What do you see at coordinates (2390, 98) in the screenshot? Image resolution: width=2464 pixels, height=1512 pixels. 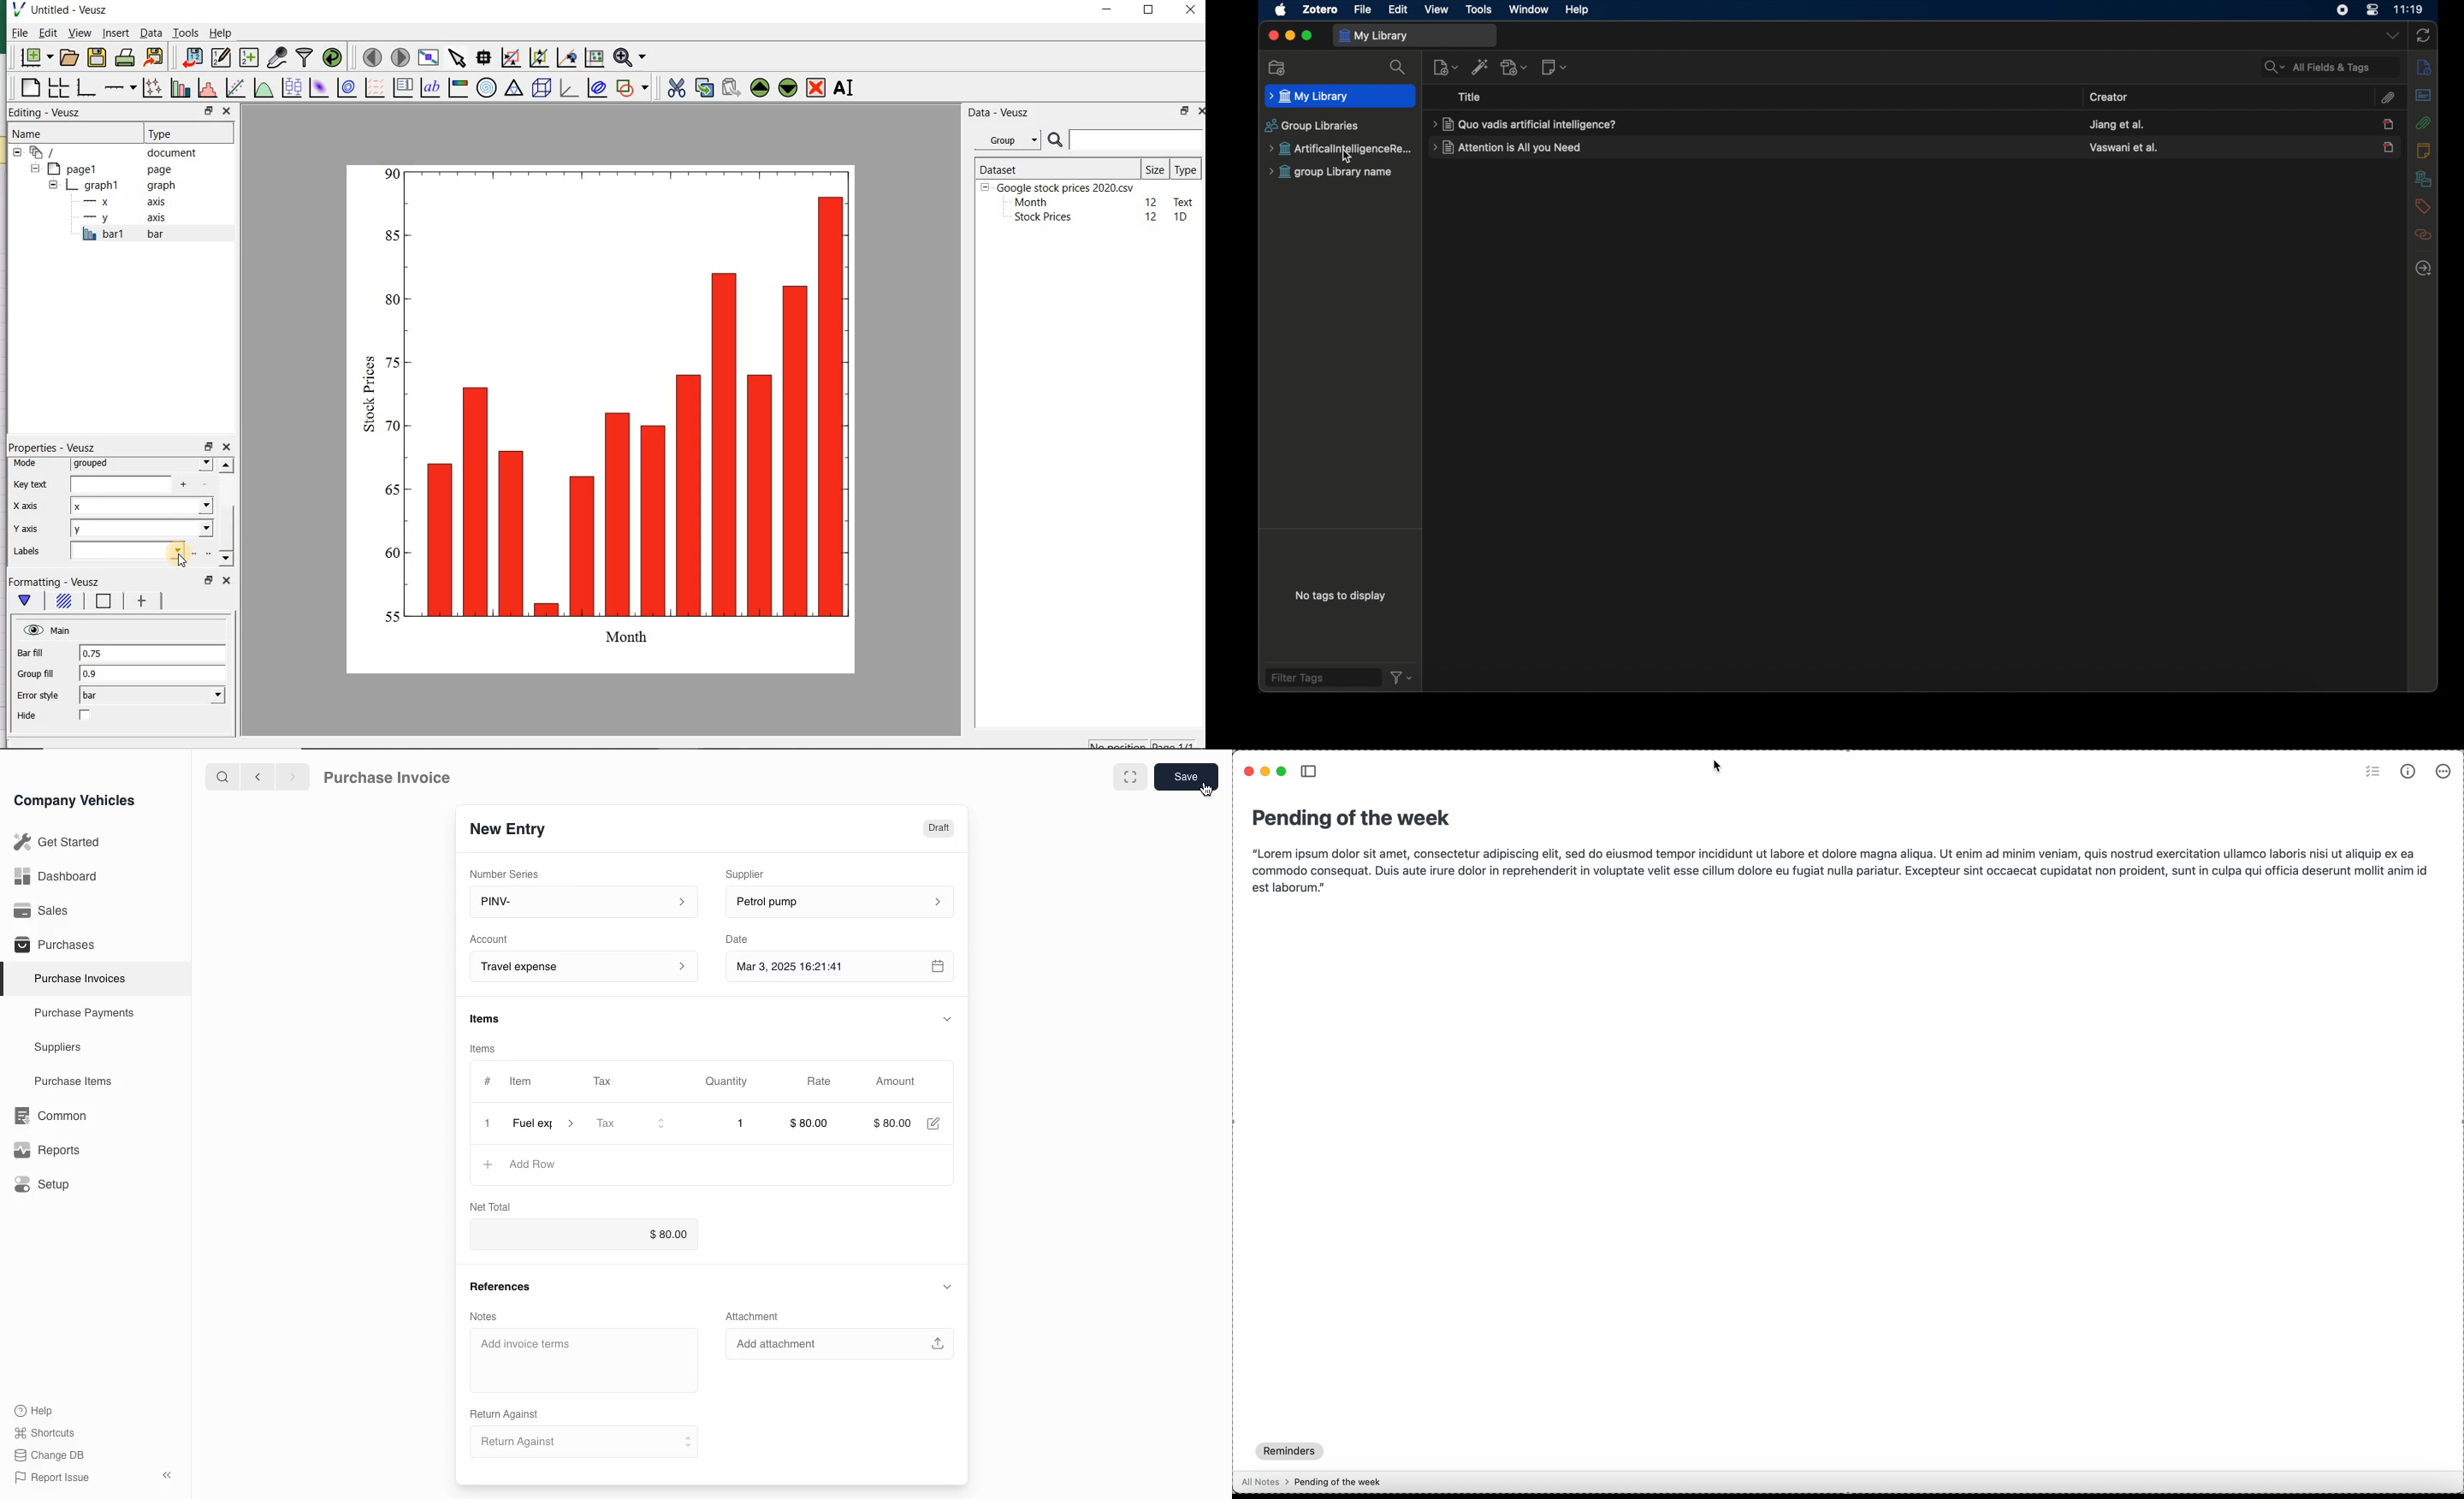 I see `attachment` at bounding box center [2390, 98].